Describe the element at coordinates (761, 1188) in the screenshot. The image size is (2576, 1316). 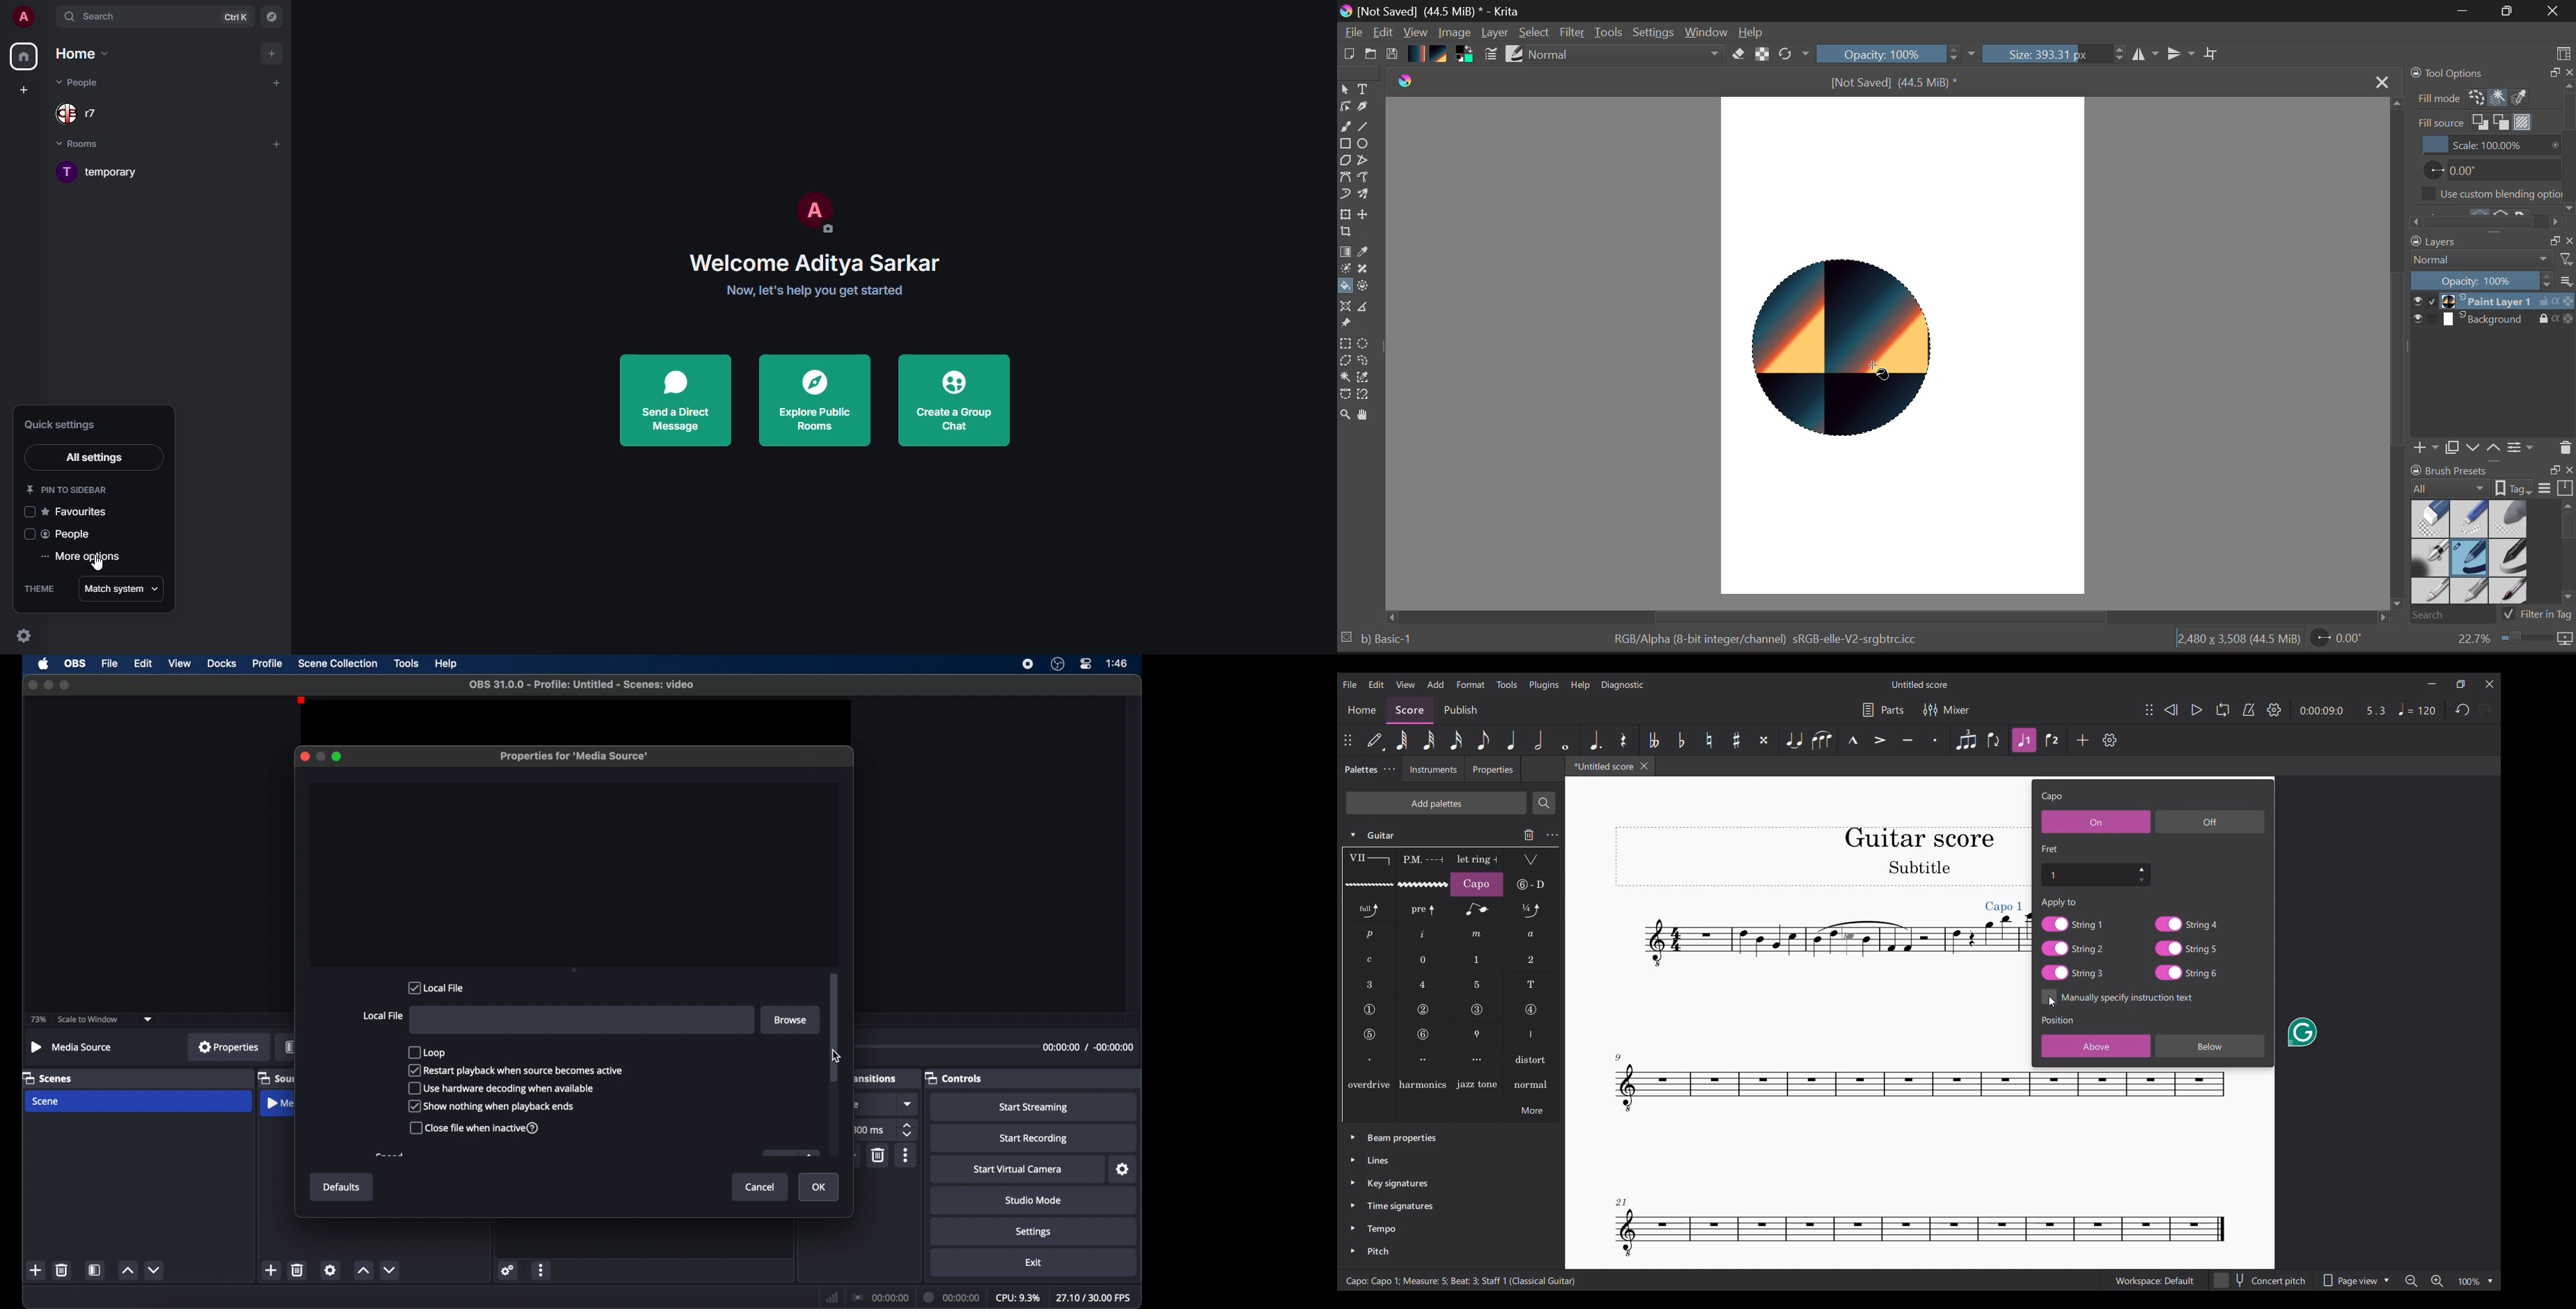
I see `cancel` at that location.